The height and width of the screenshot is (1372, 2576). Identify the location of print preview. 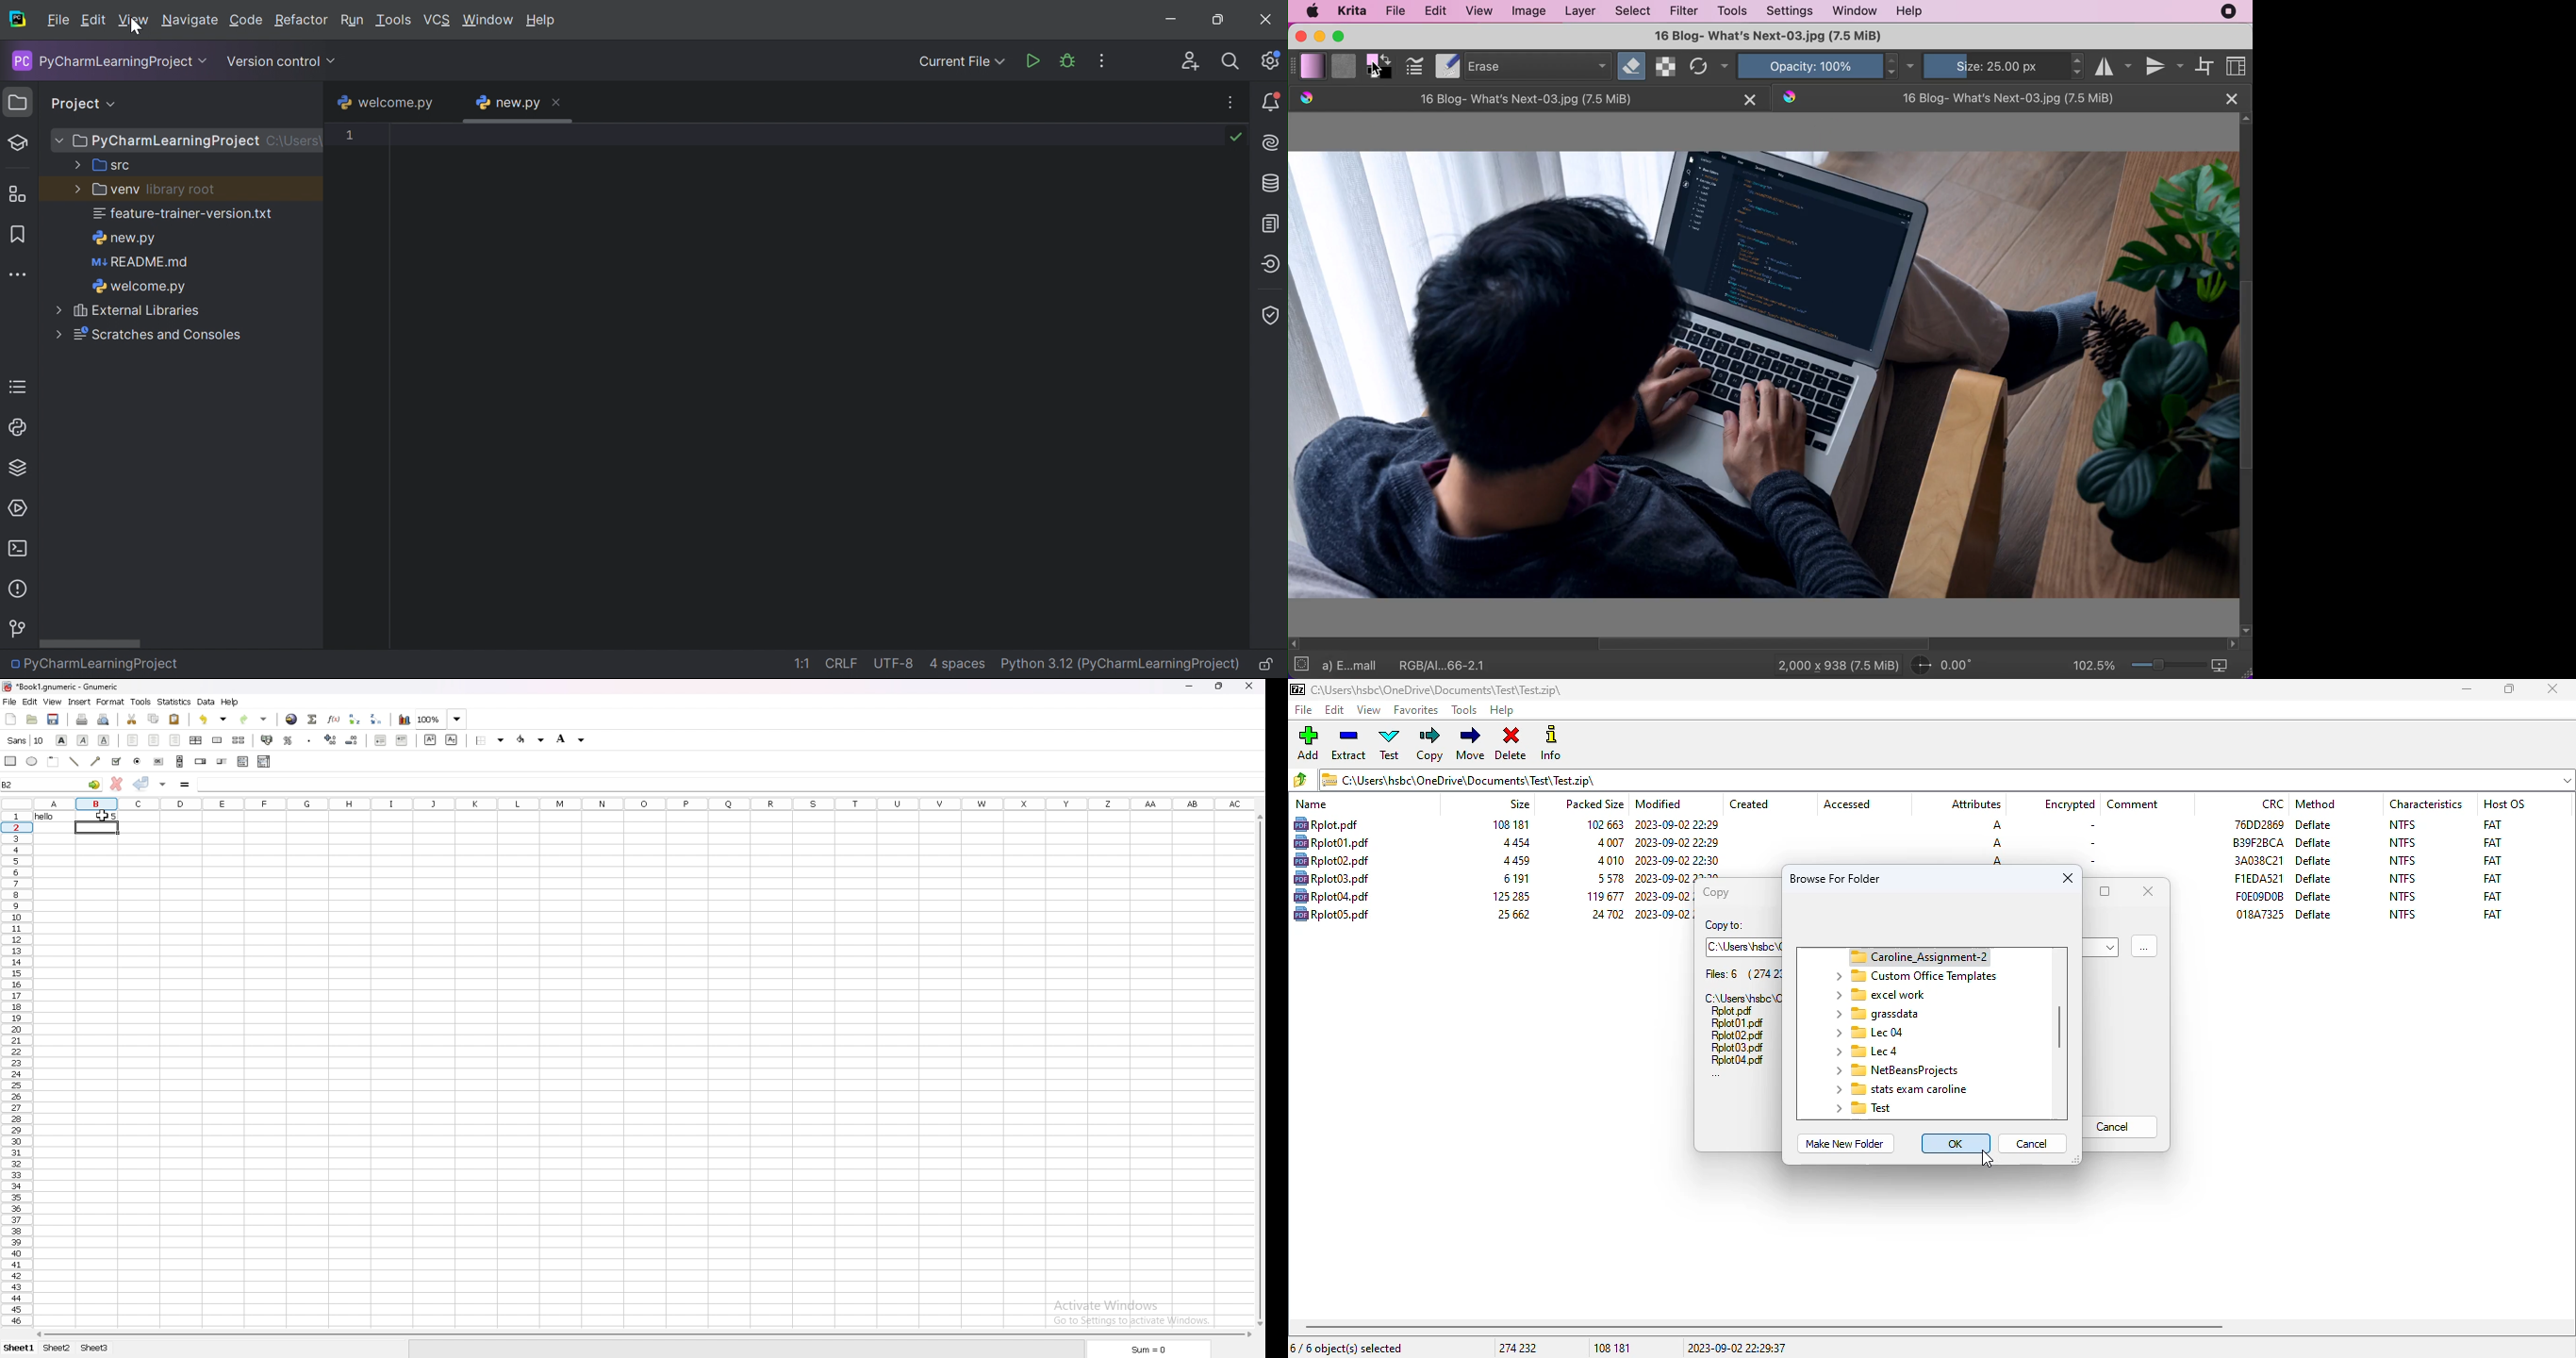
(103, 719).